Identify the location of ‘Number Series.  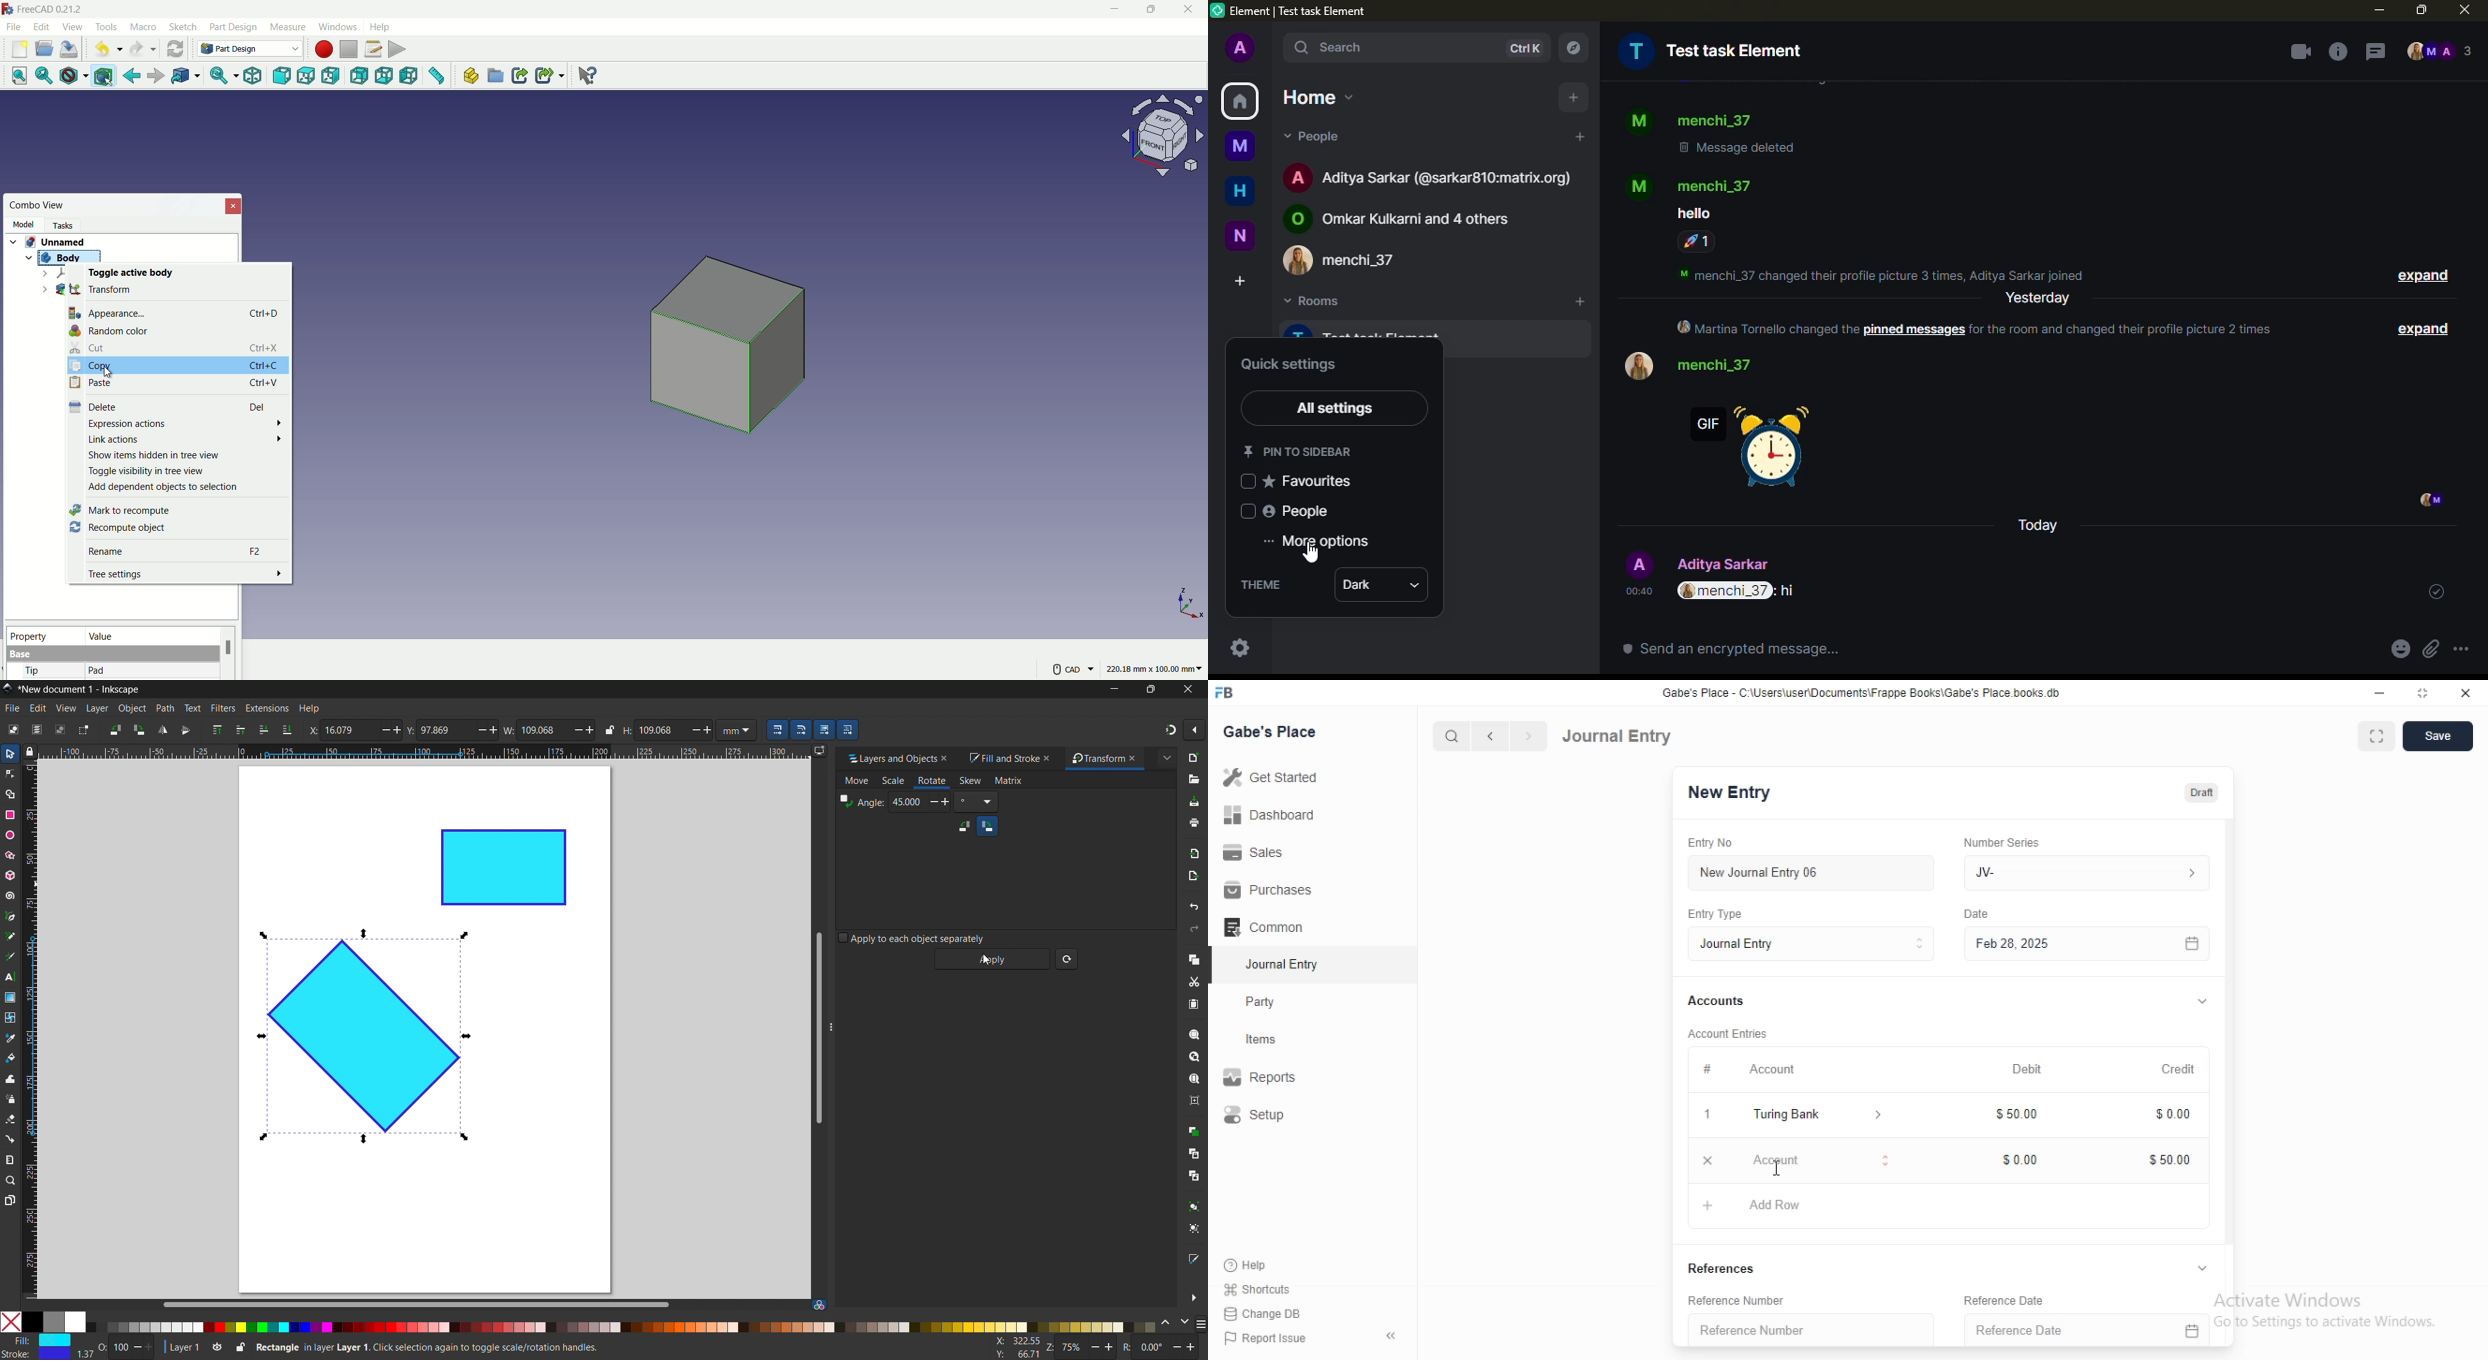
(2013, 840).